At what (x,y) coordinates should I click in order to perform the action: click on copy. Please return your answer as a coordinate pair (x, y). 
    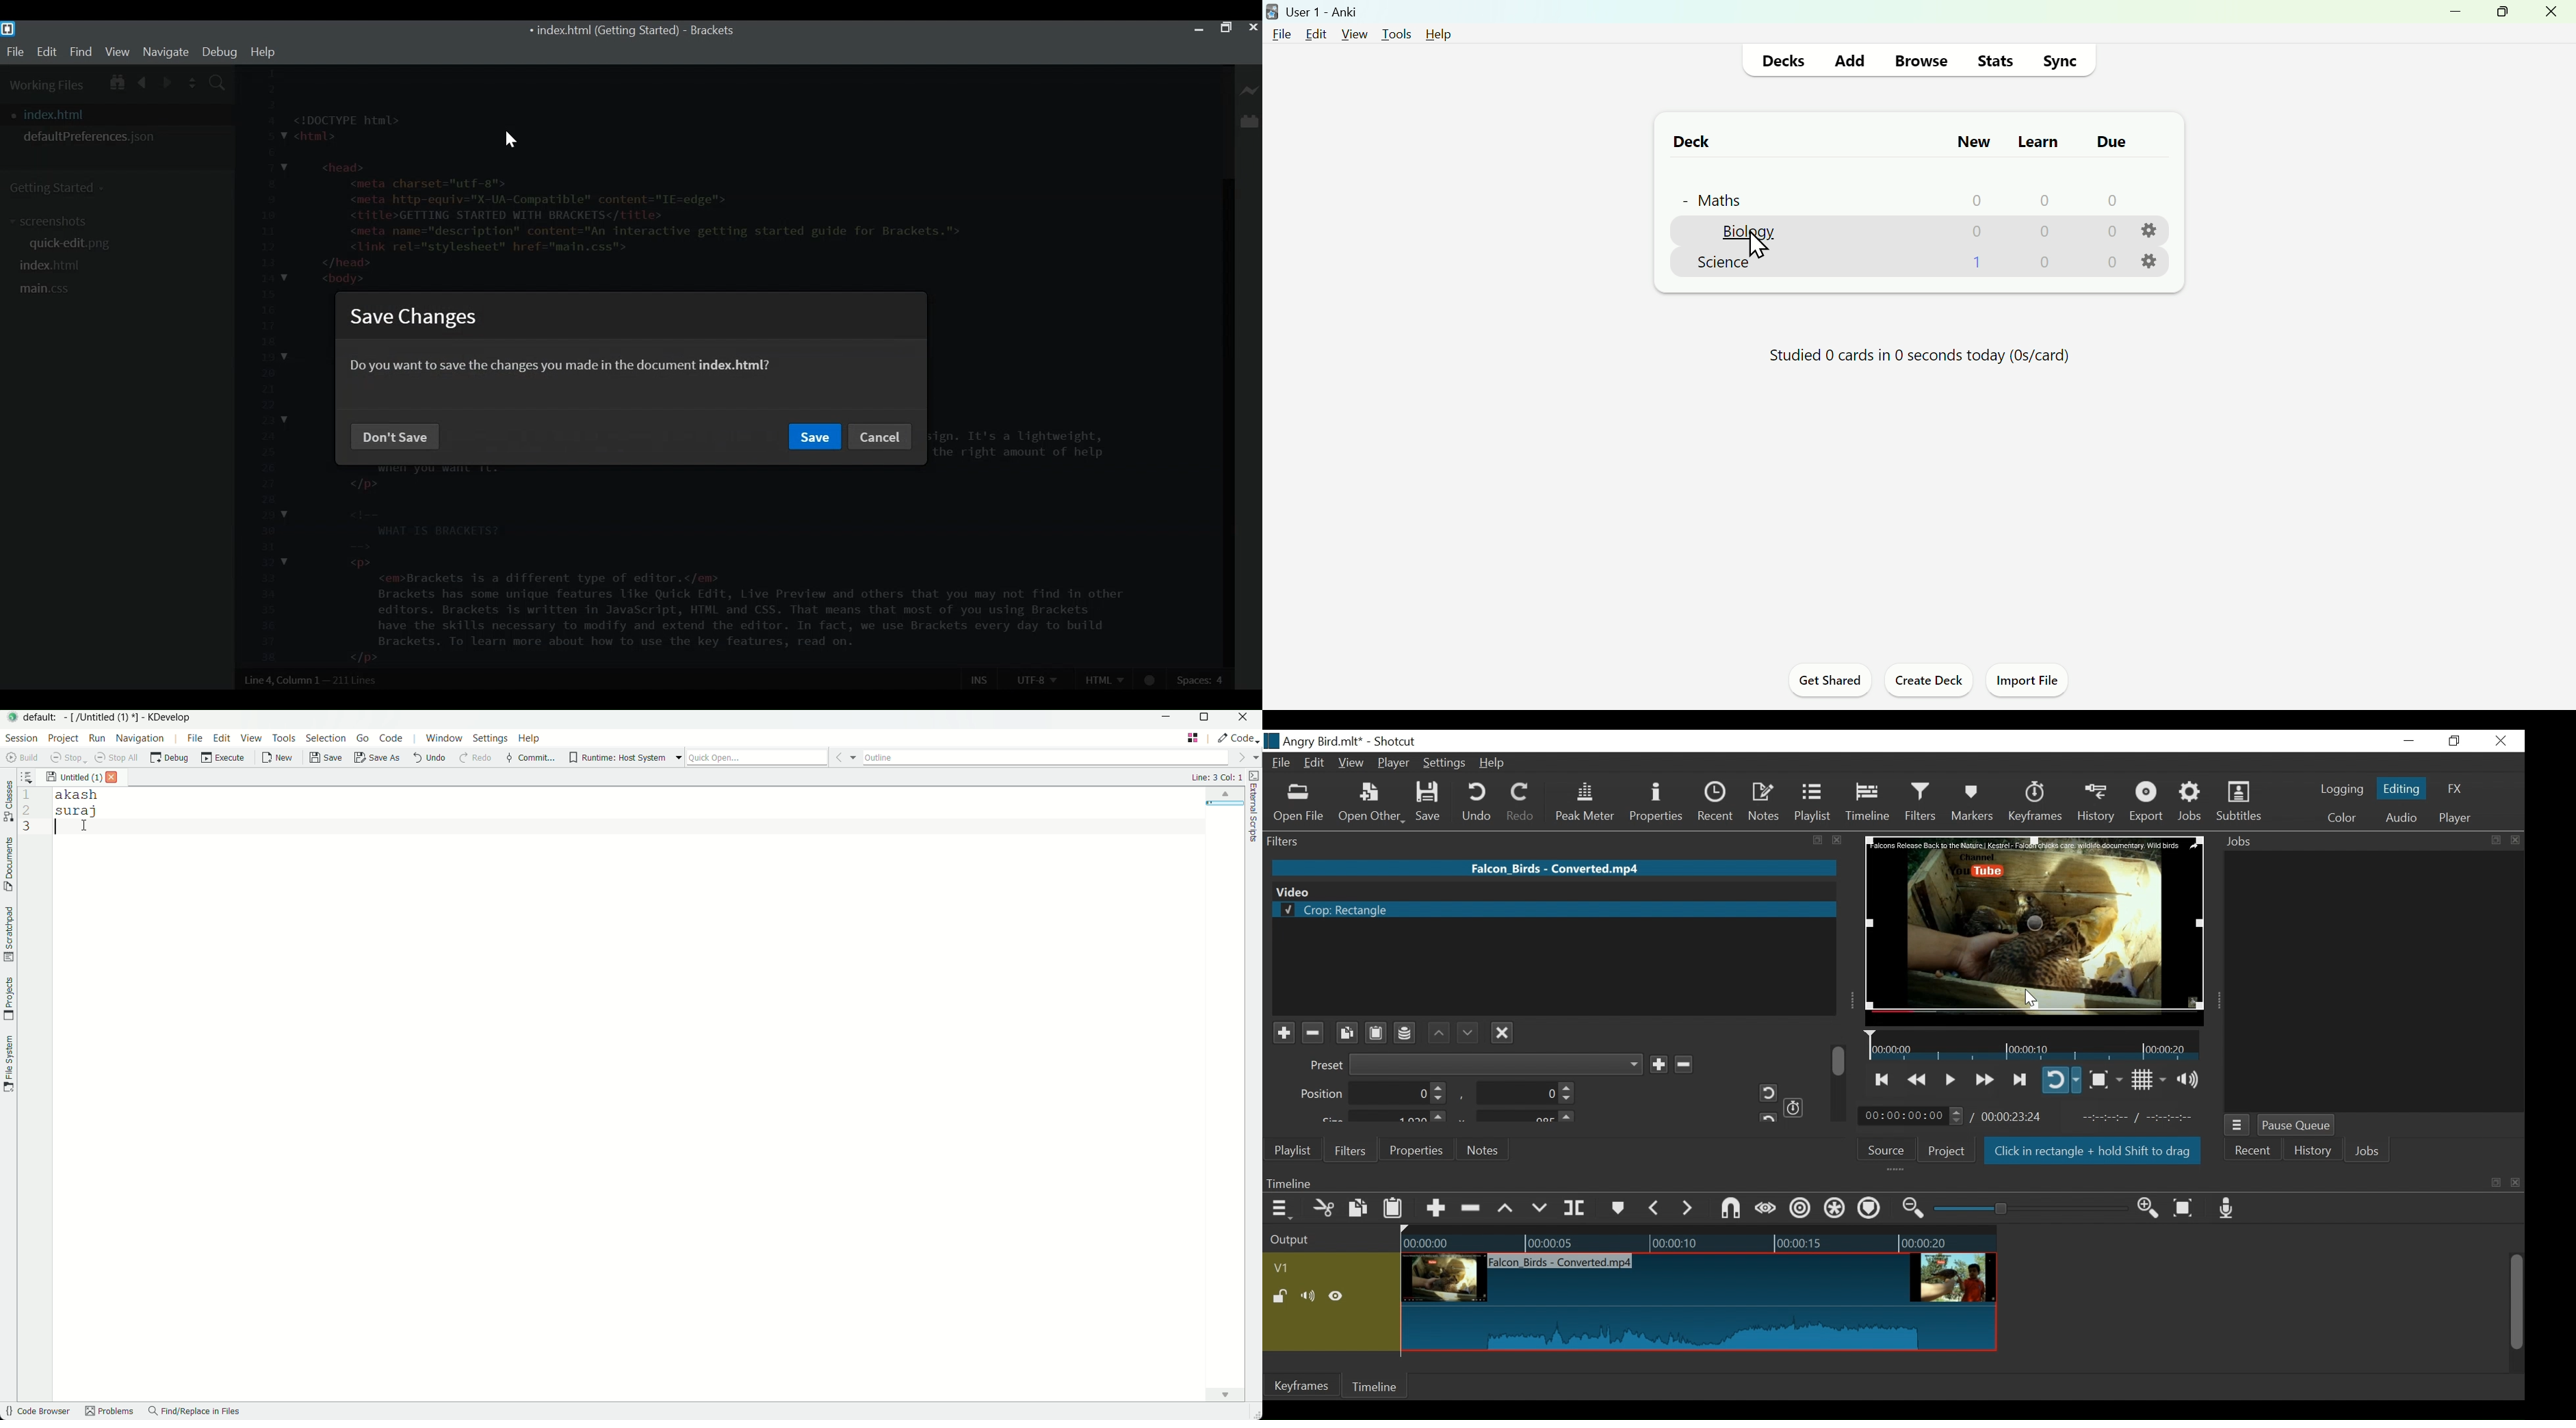
    Looking at the image, I should click on (2496, 1183).